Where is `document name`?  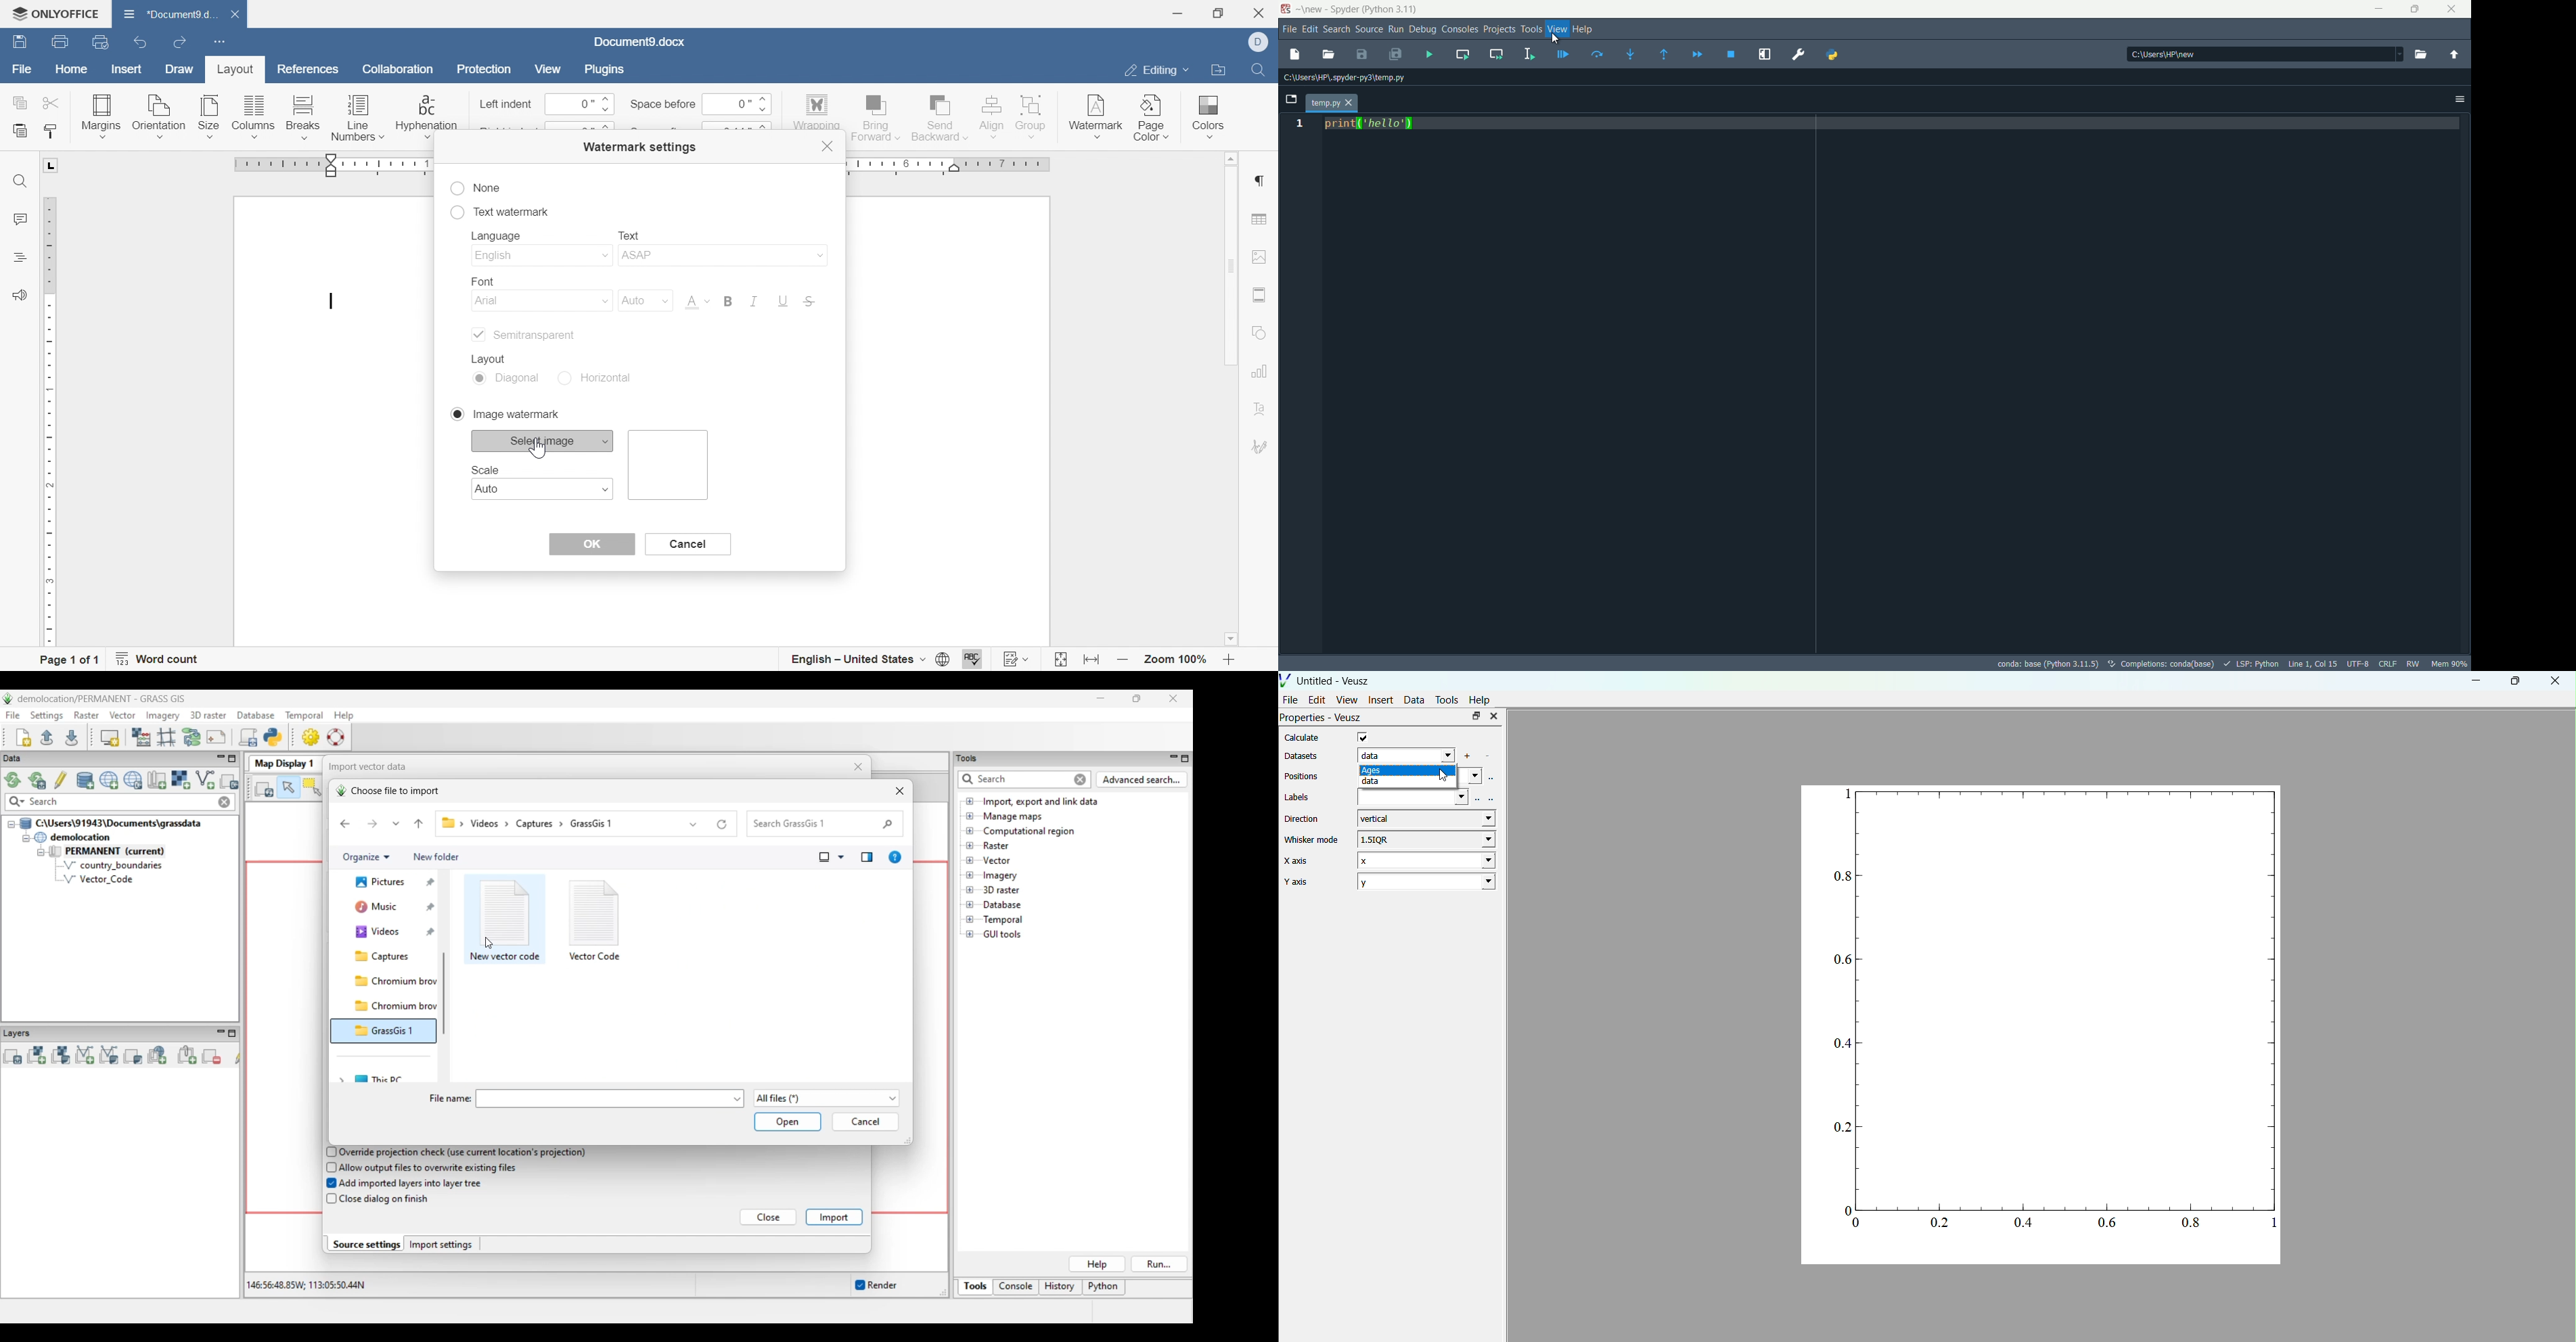 document name is located at coordinates (167, 13).